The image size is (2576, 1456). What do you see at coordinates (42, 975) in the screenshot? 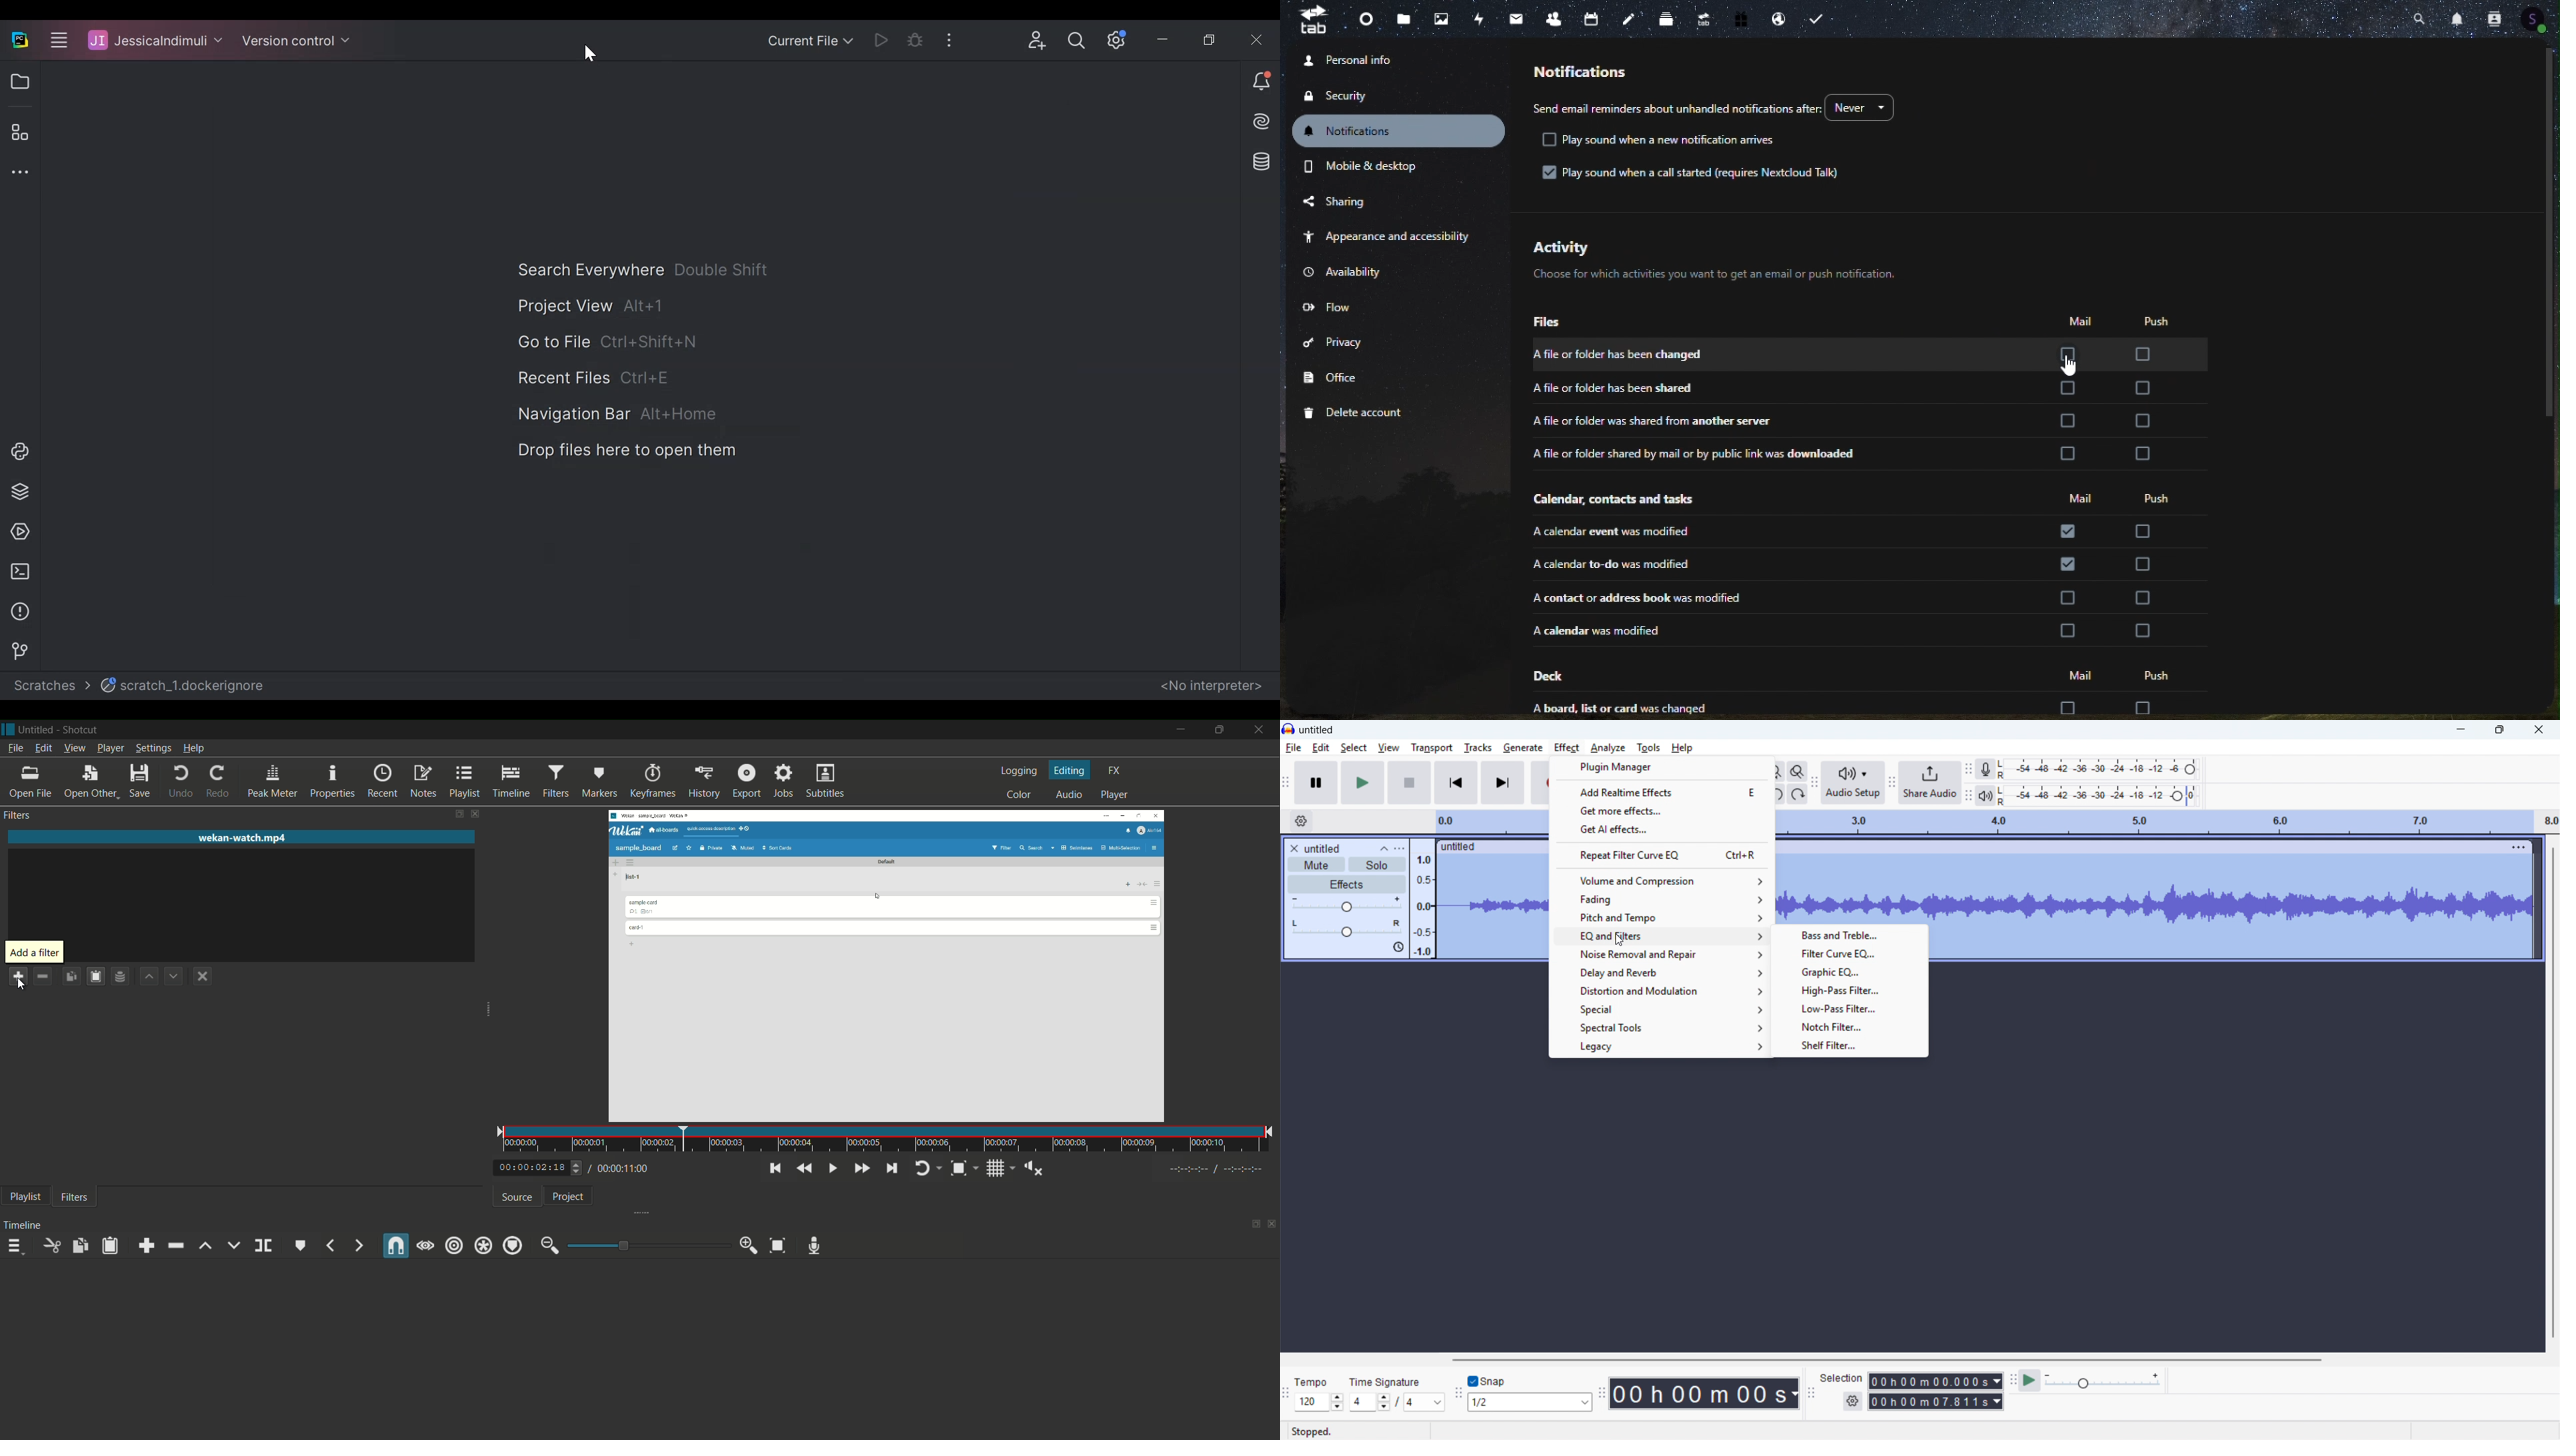
I see `remove the filter` at bounding box center [42, 975].